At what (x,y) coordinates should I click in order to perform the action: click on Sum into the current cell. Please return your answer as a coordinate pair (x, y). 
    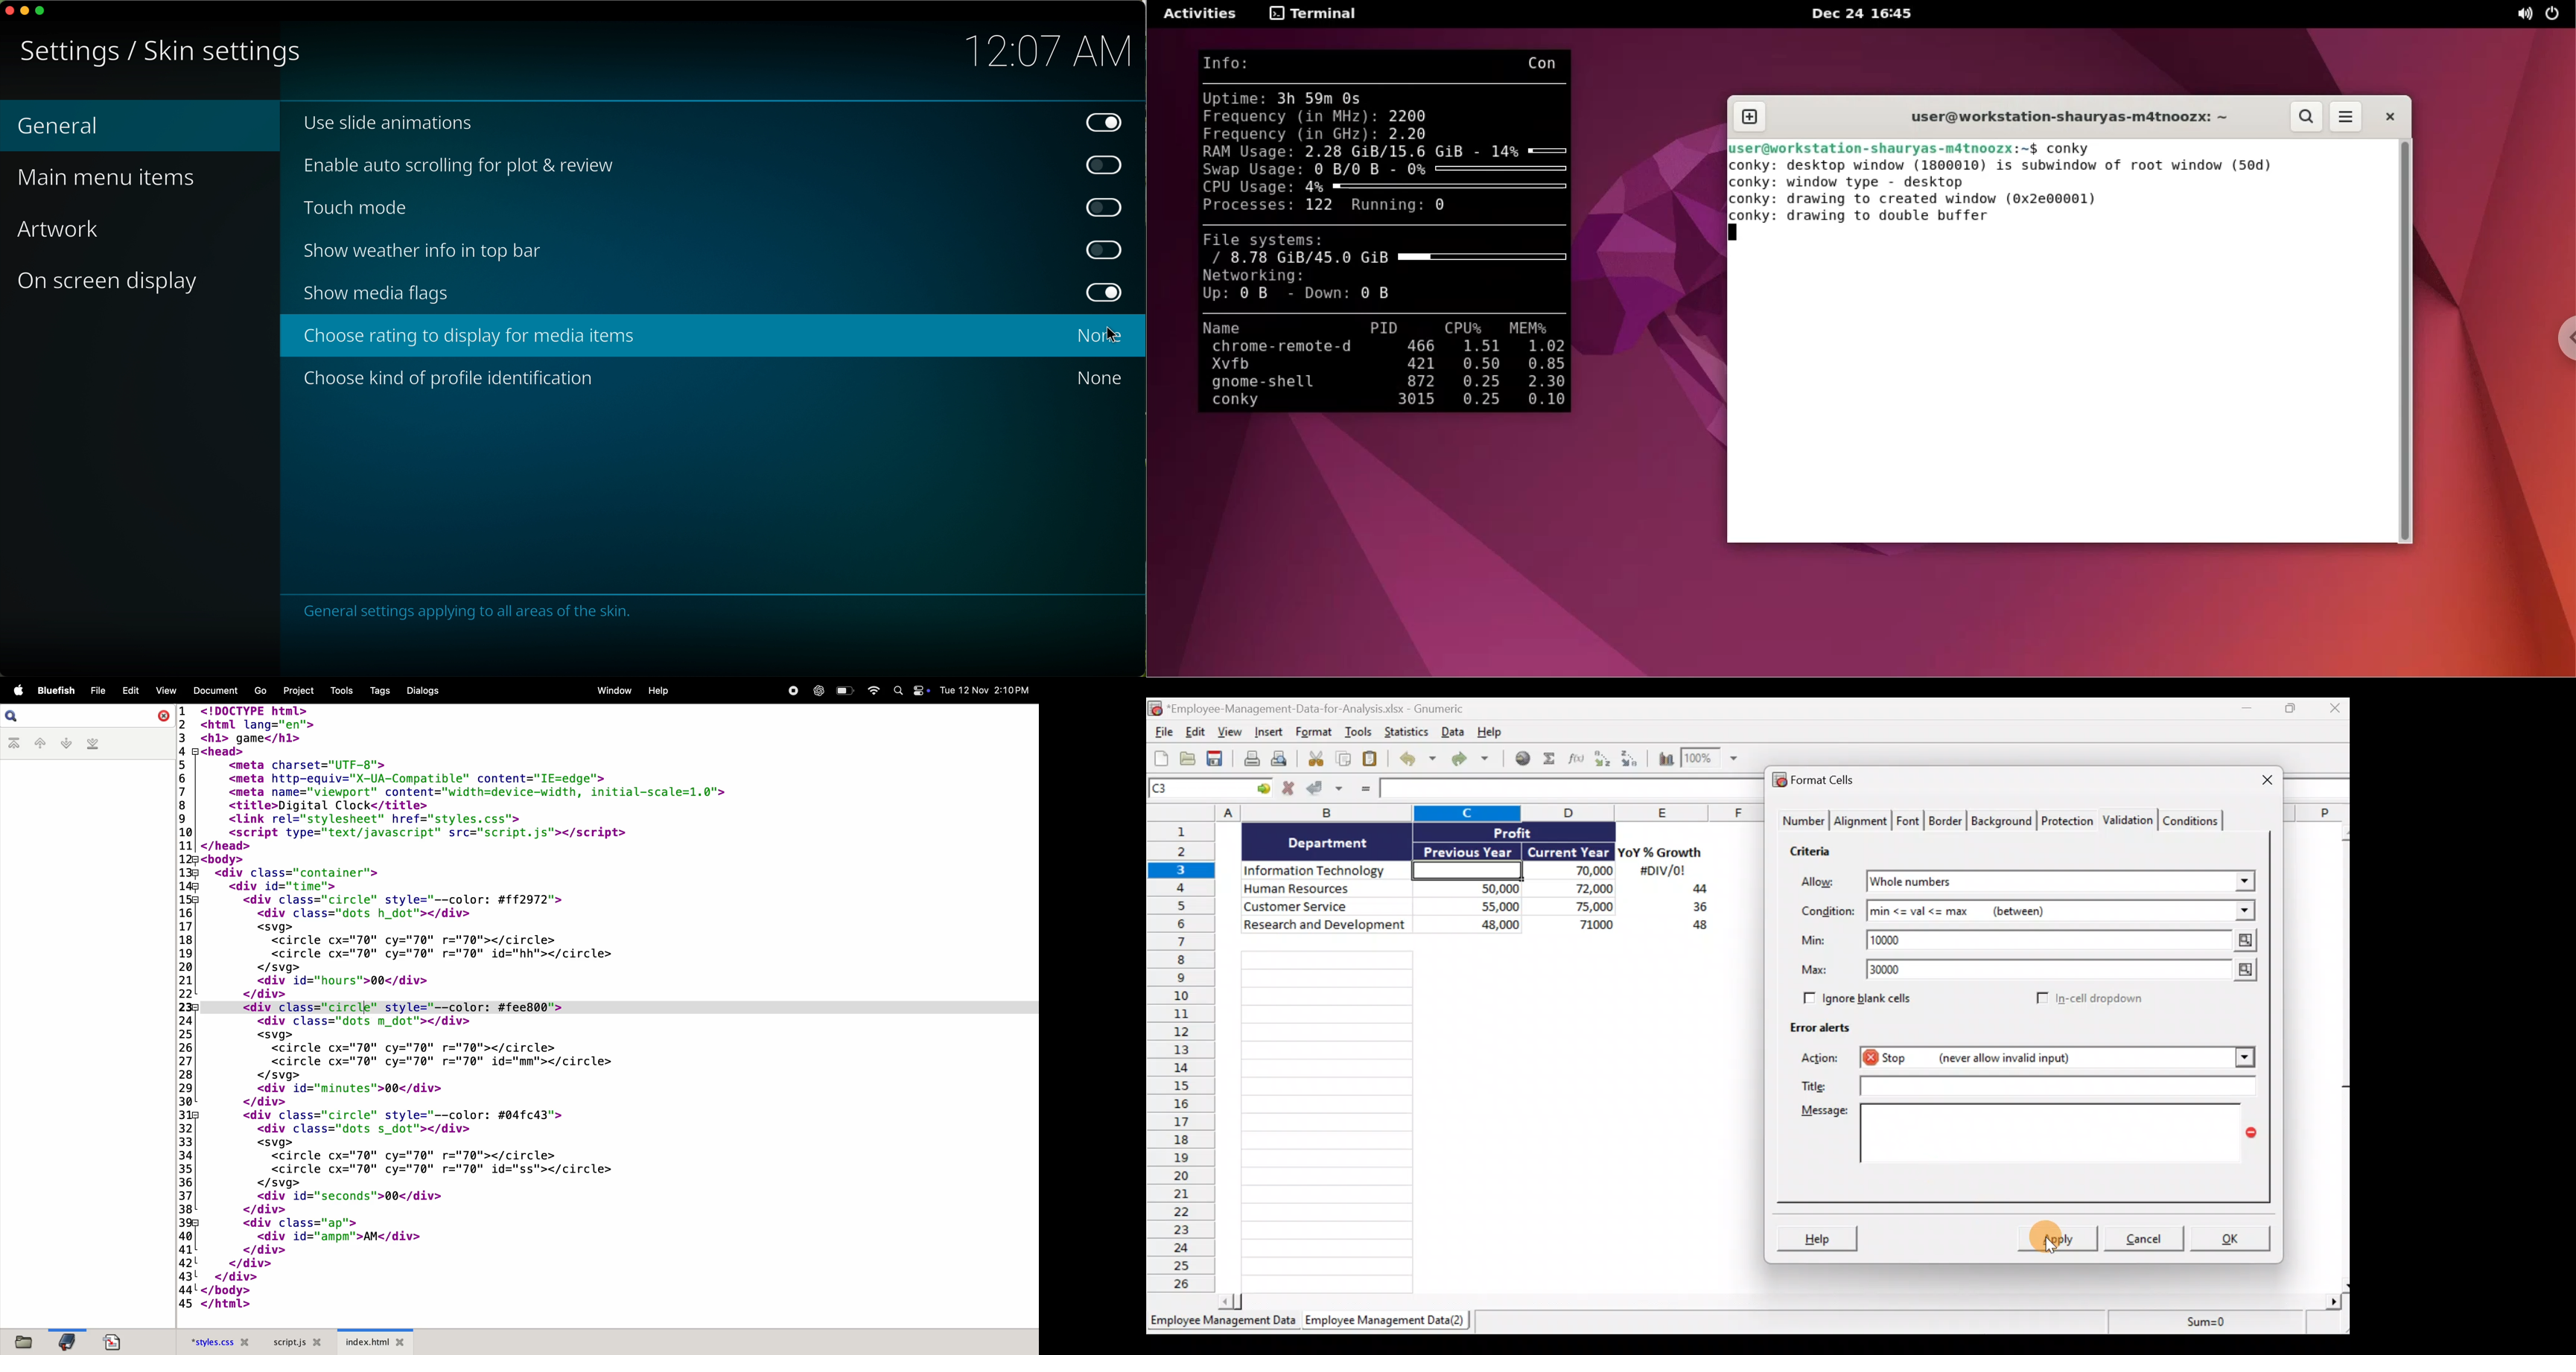
    Looking at the image, I should click on (1551, 760).